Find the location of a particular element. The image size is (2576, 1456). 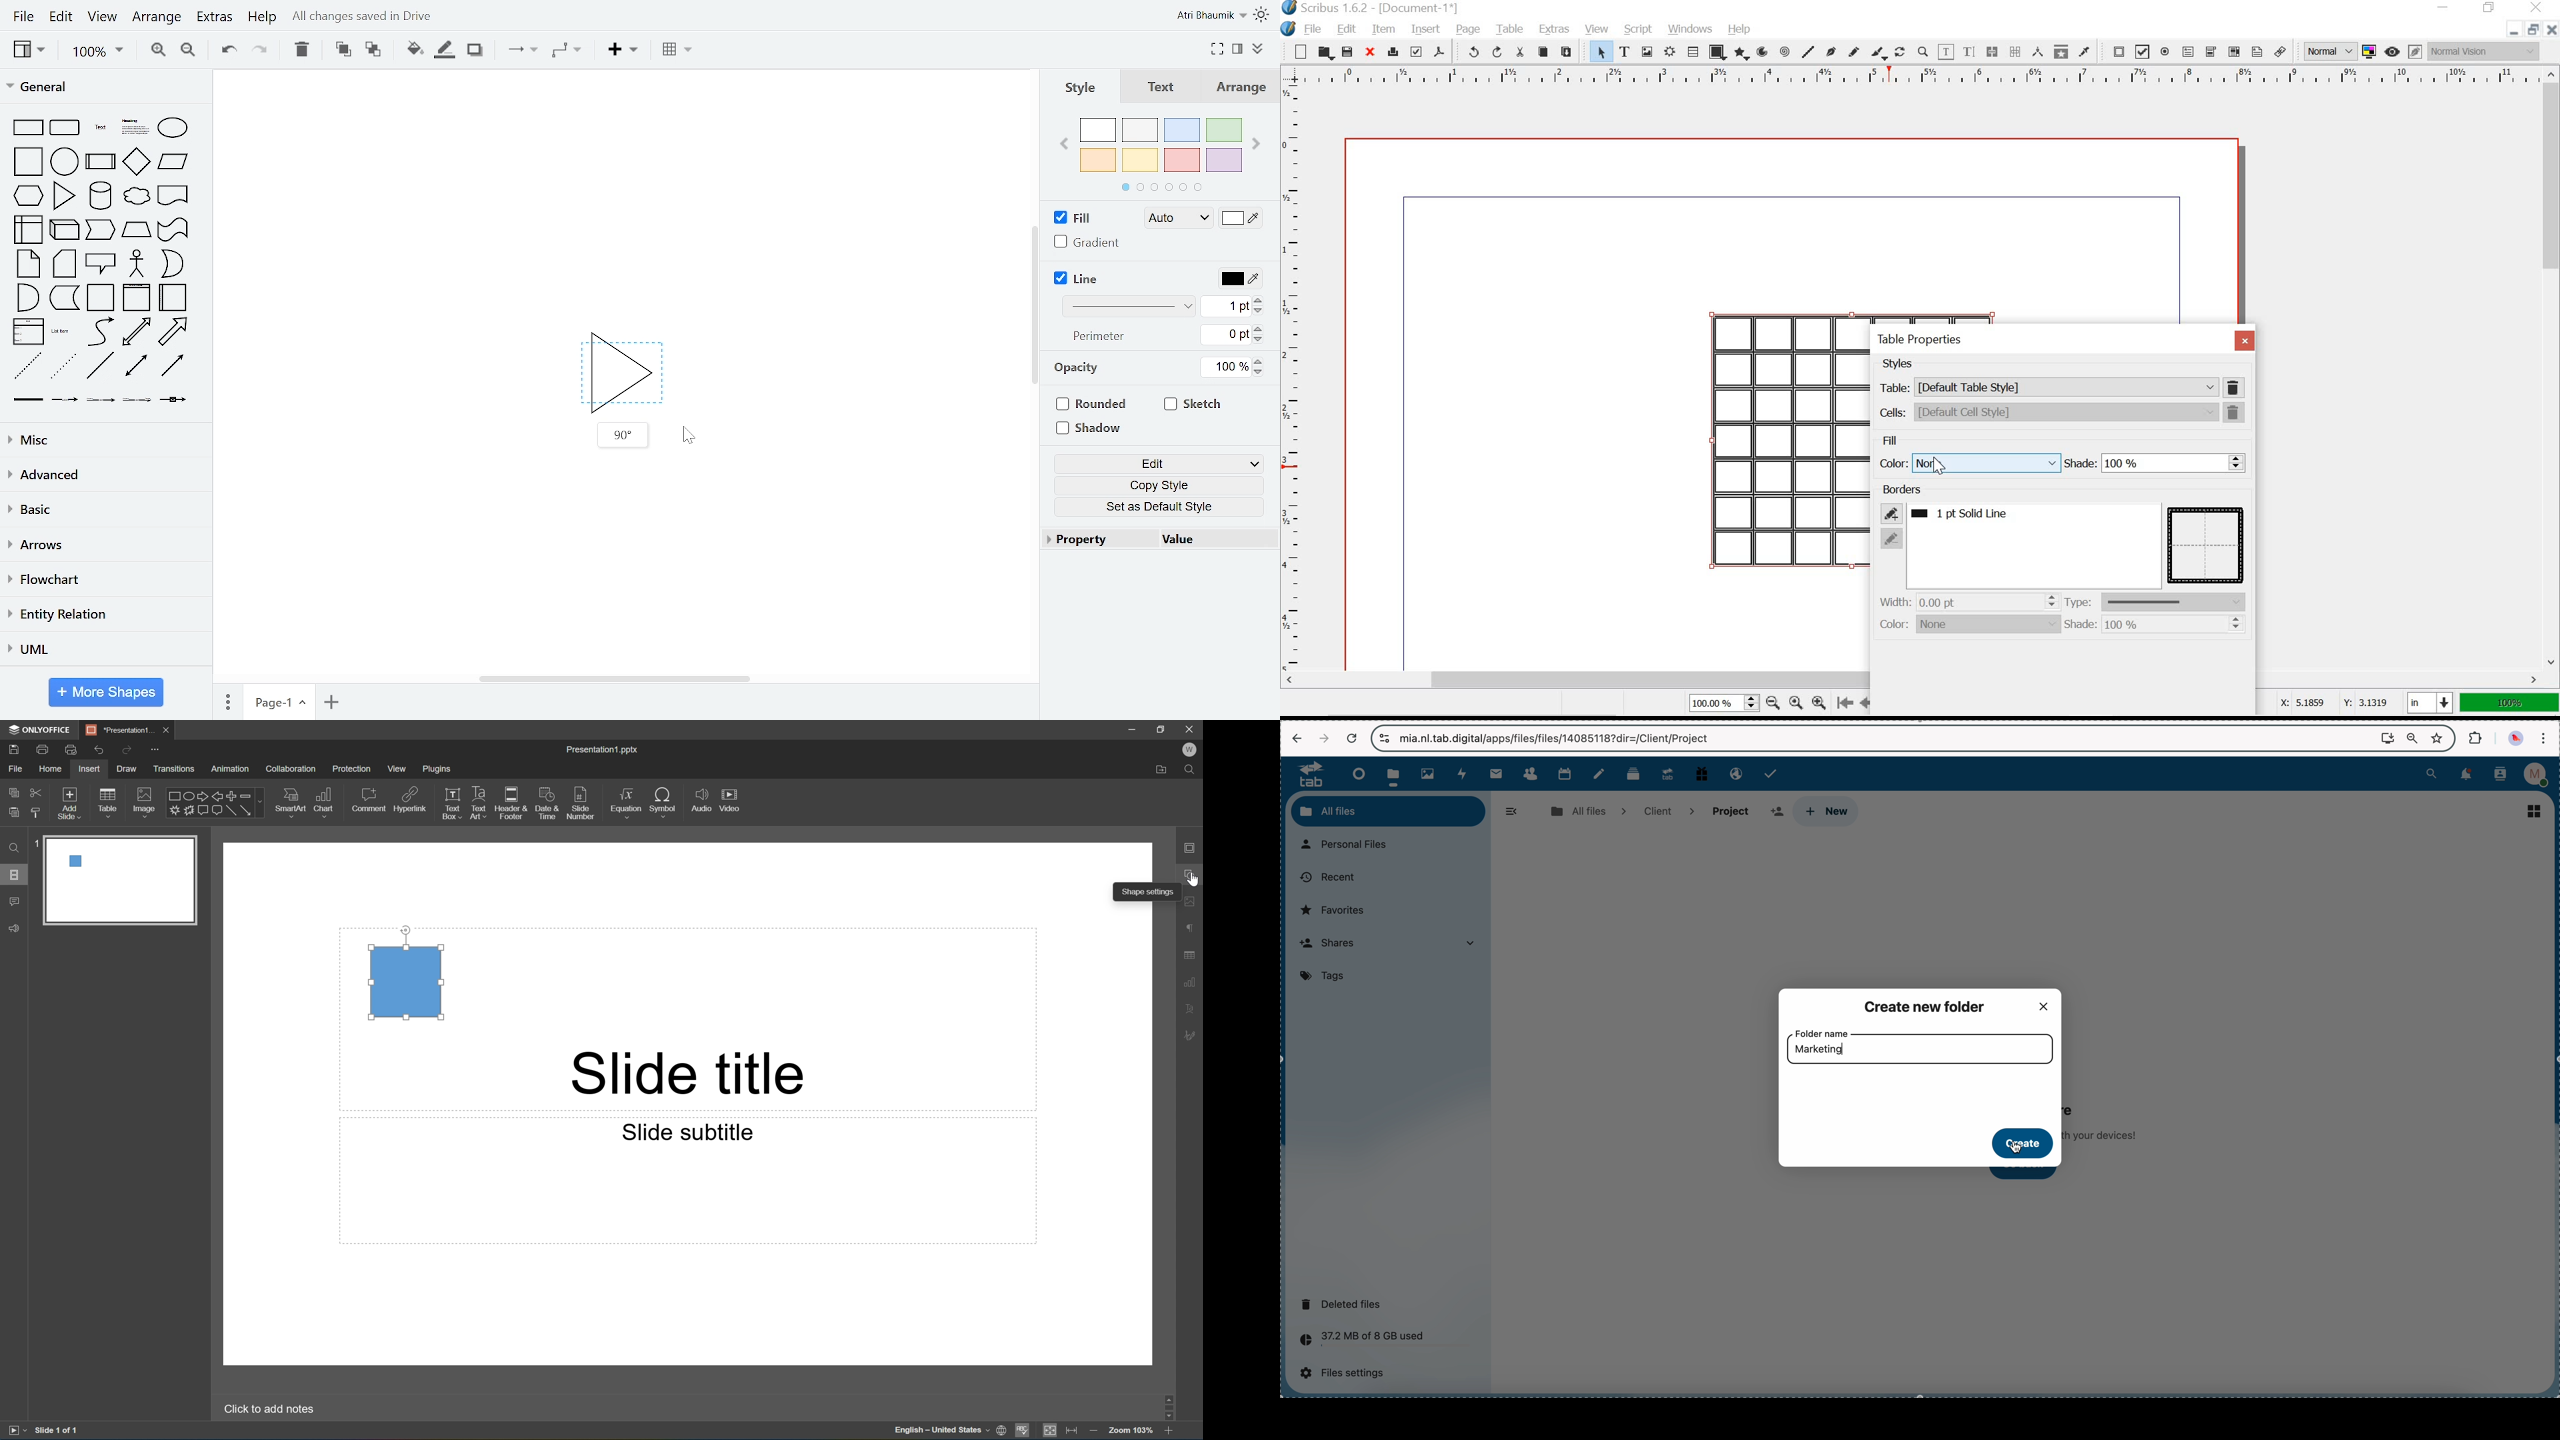

orange is located at coordinates (1098, 159).